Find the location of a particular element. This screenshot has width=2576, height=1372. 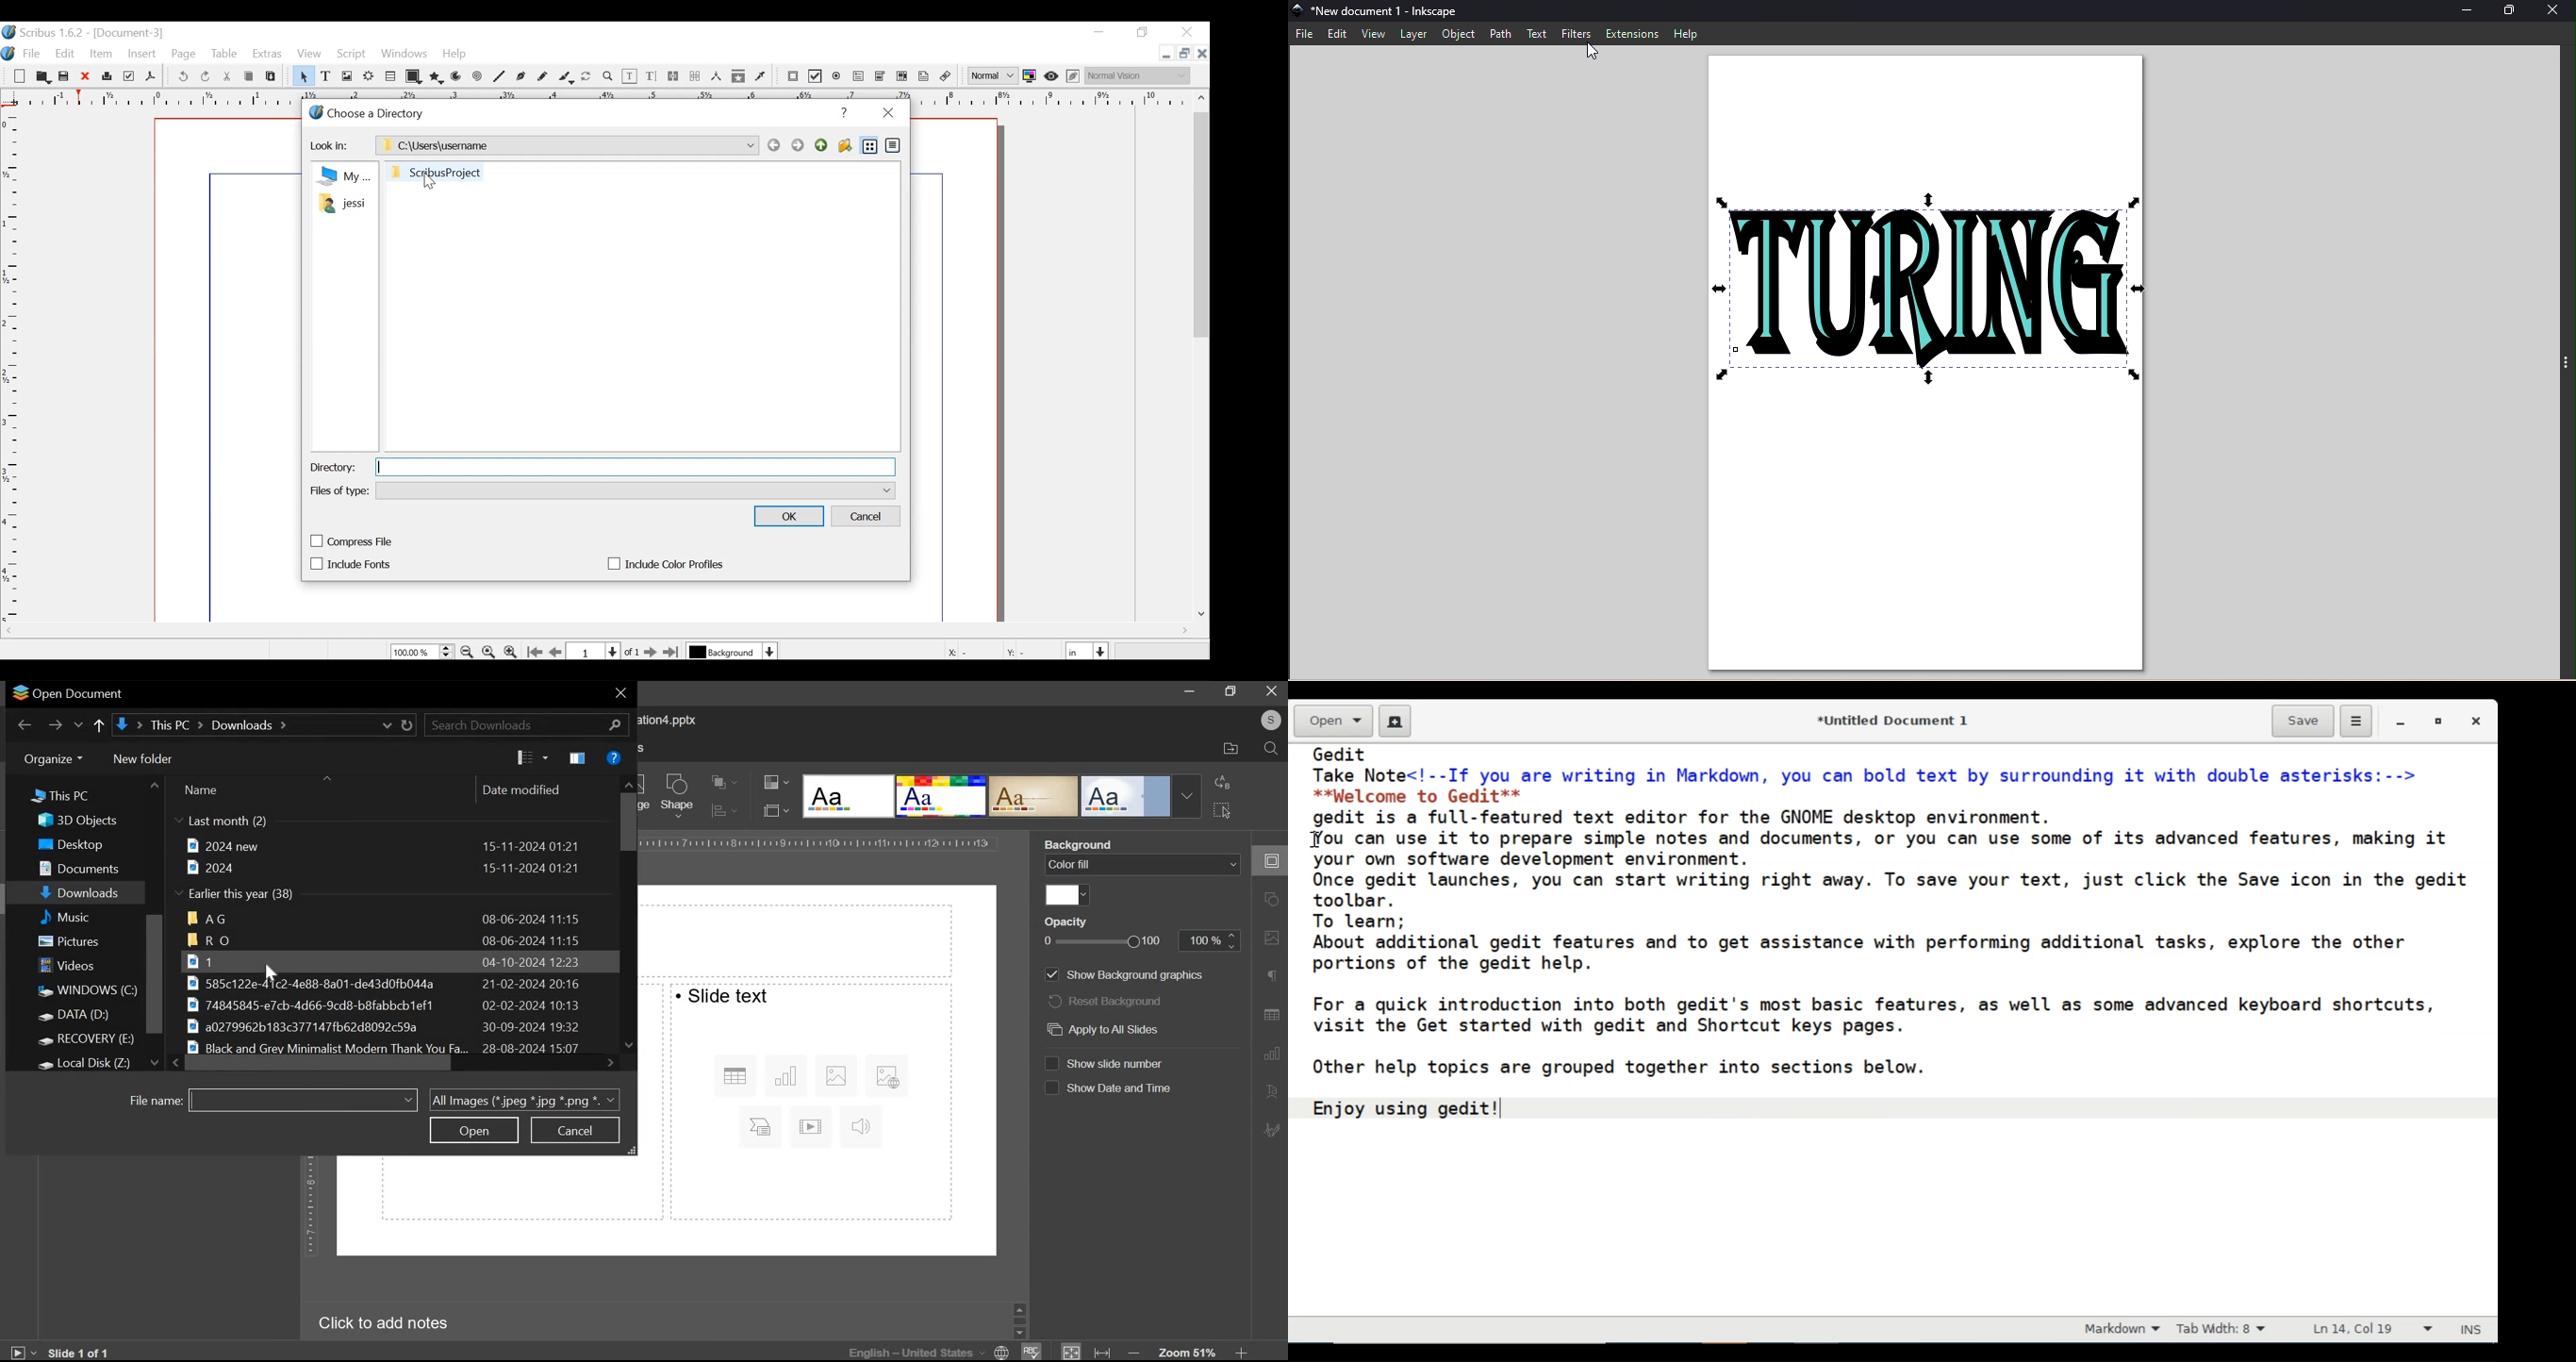

X: is located at coordinates (951, 650).